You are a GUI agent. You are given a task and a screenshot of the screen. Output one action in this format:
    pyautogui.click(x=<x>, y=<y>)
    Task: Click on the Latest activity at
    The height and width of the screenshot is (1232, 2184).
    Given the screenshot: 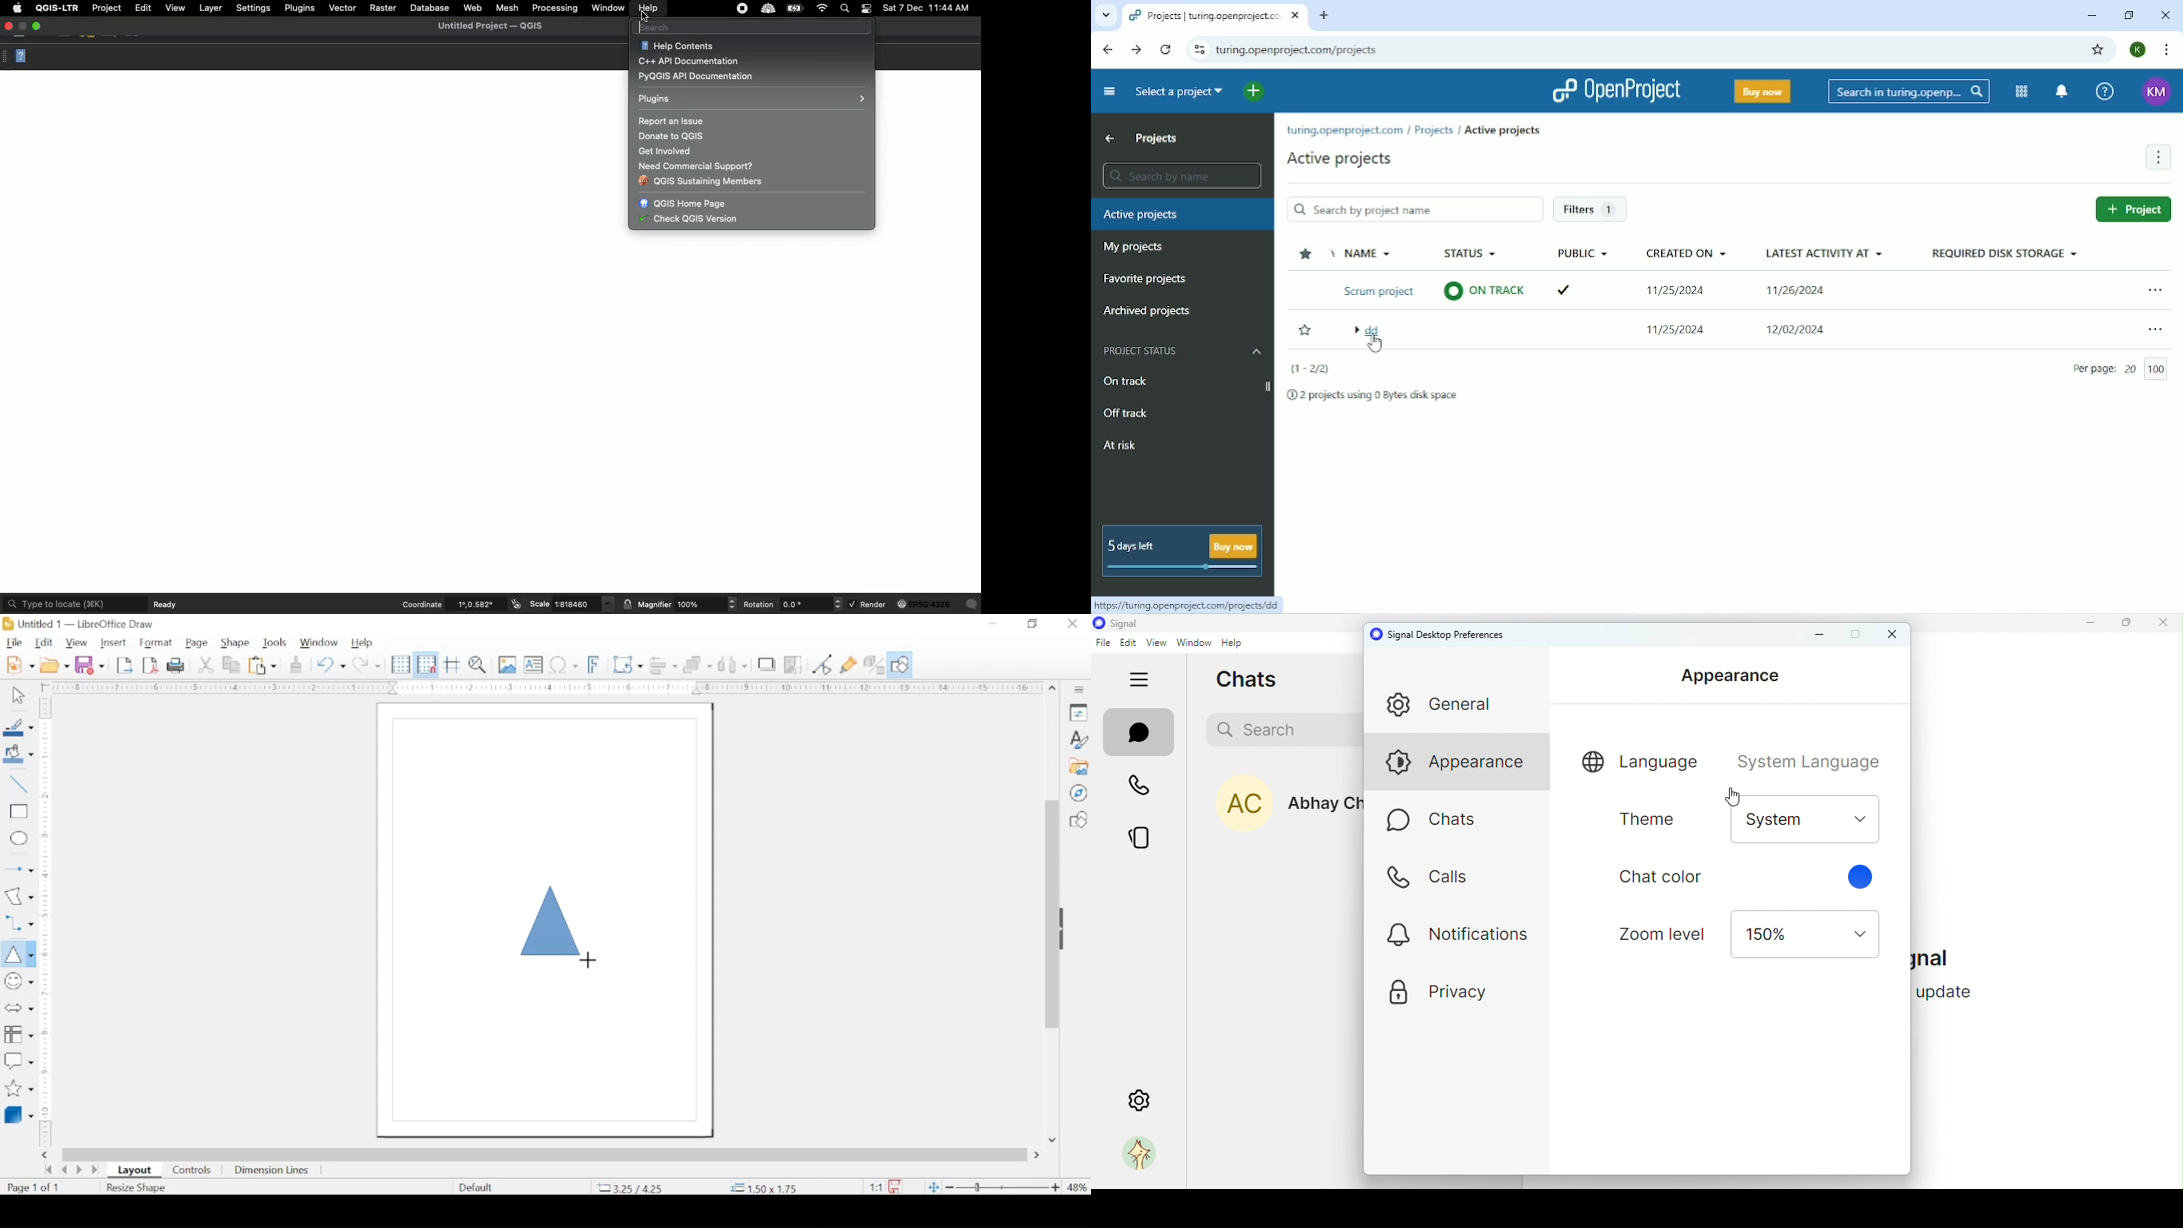 What is the action you would take?
    pyautogui.click(x=1822, y=252)
    